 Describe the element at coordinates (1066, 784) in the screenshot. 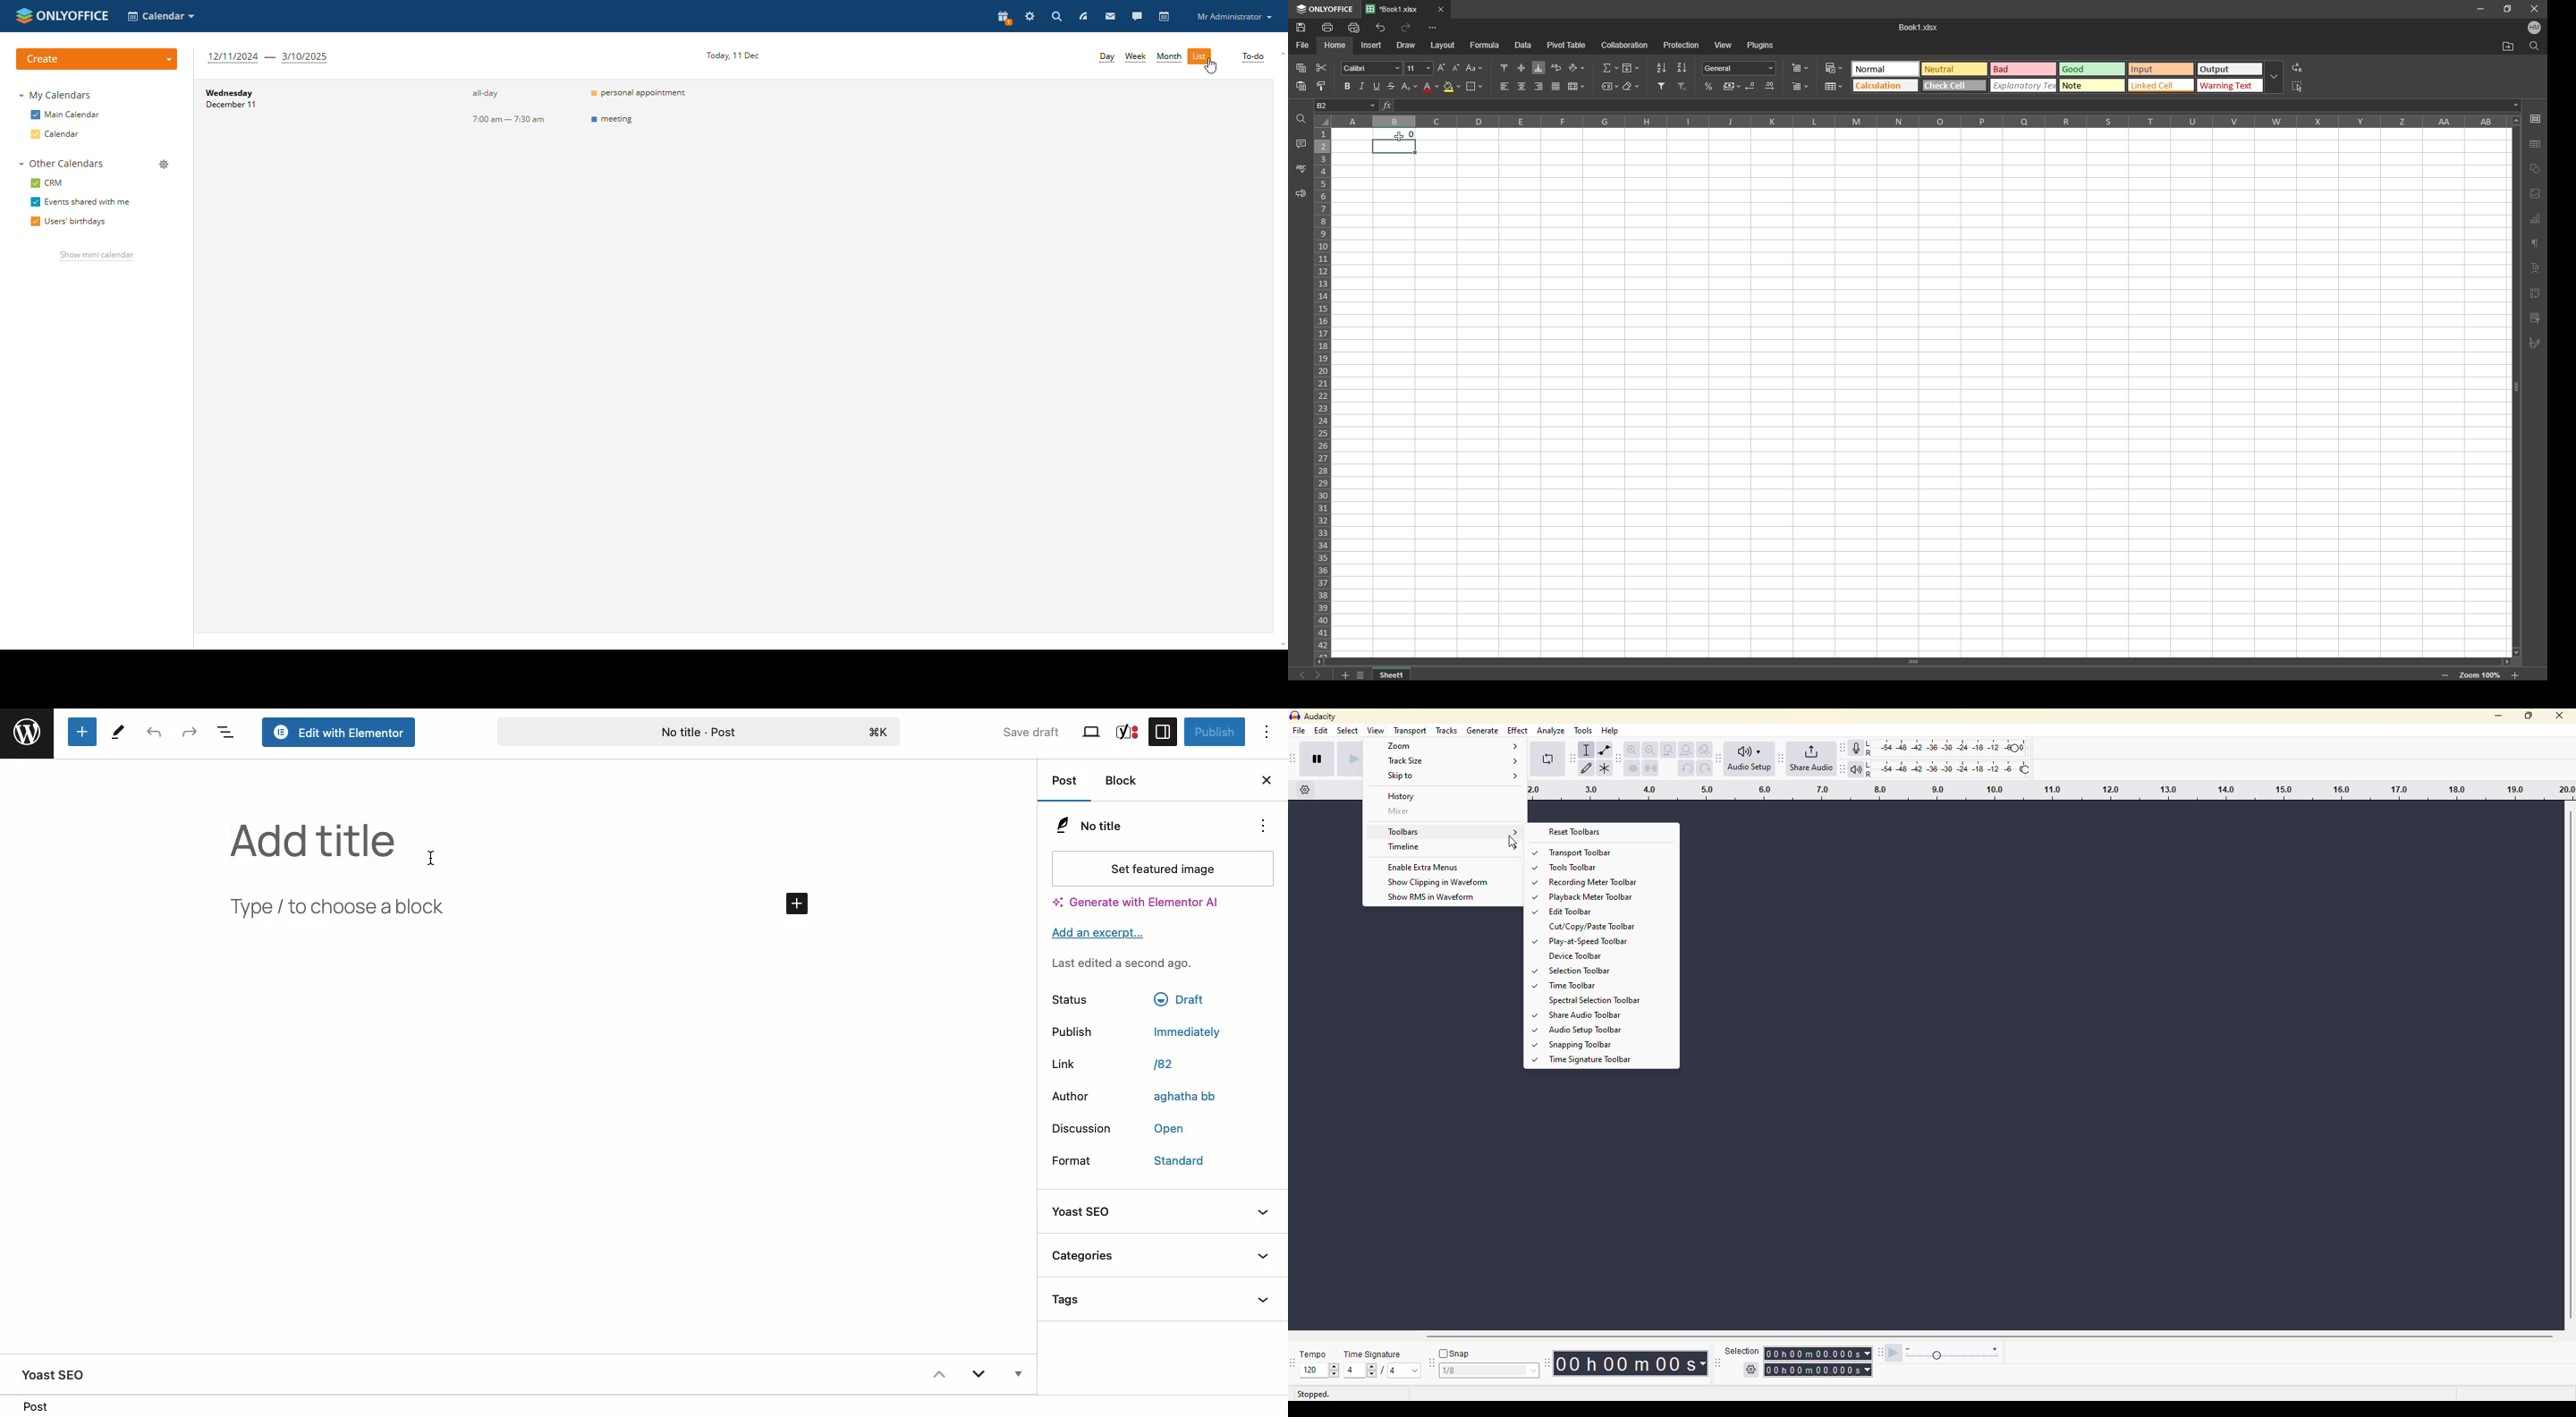

I see `Post` at that location.